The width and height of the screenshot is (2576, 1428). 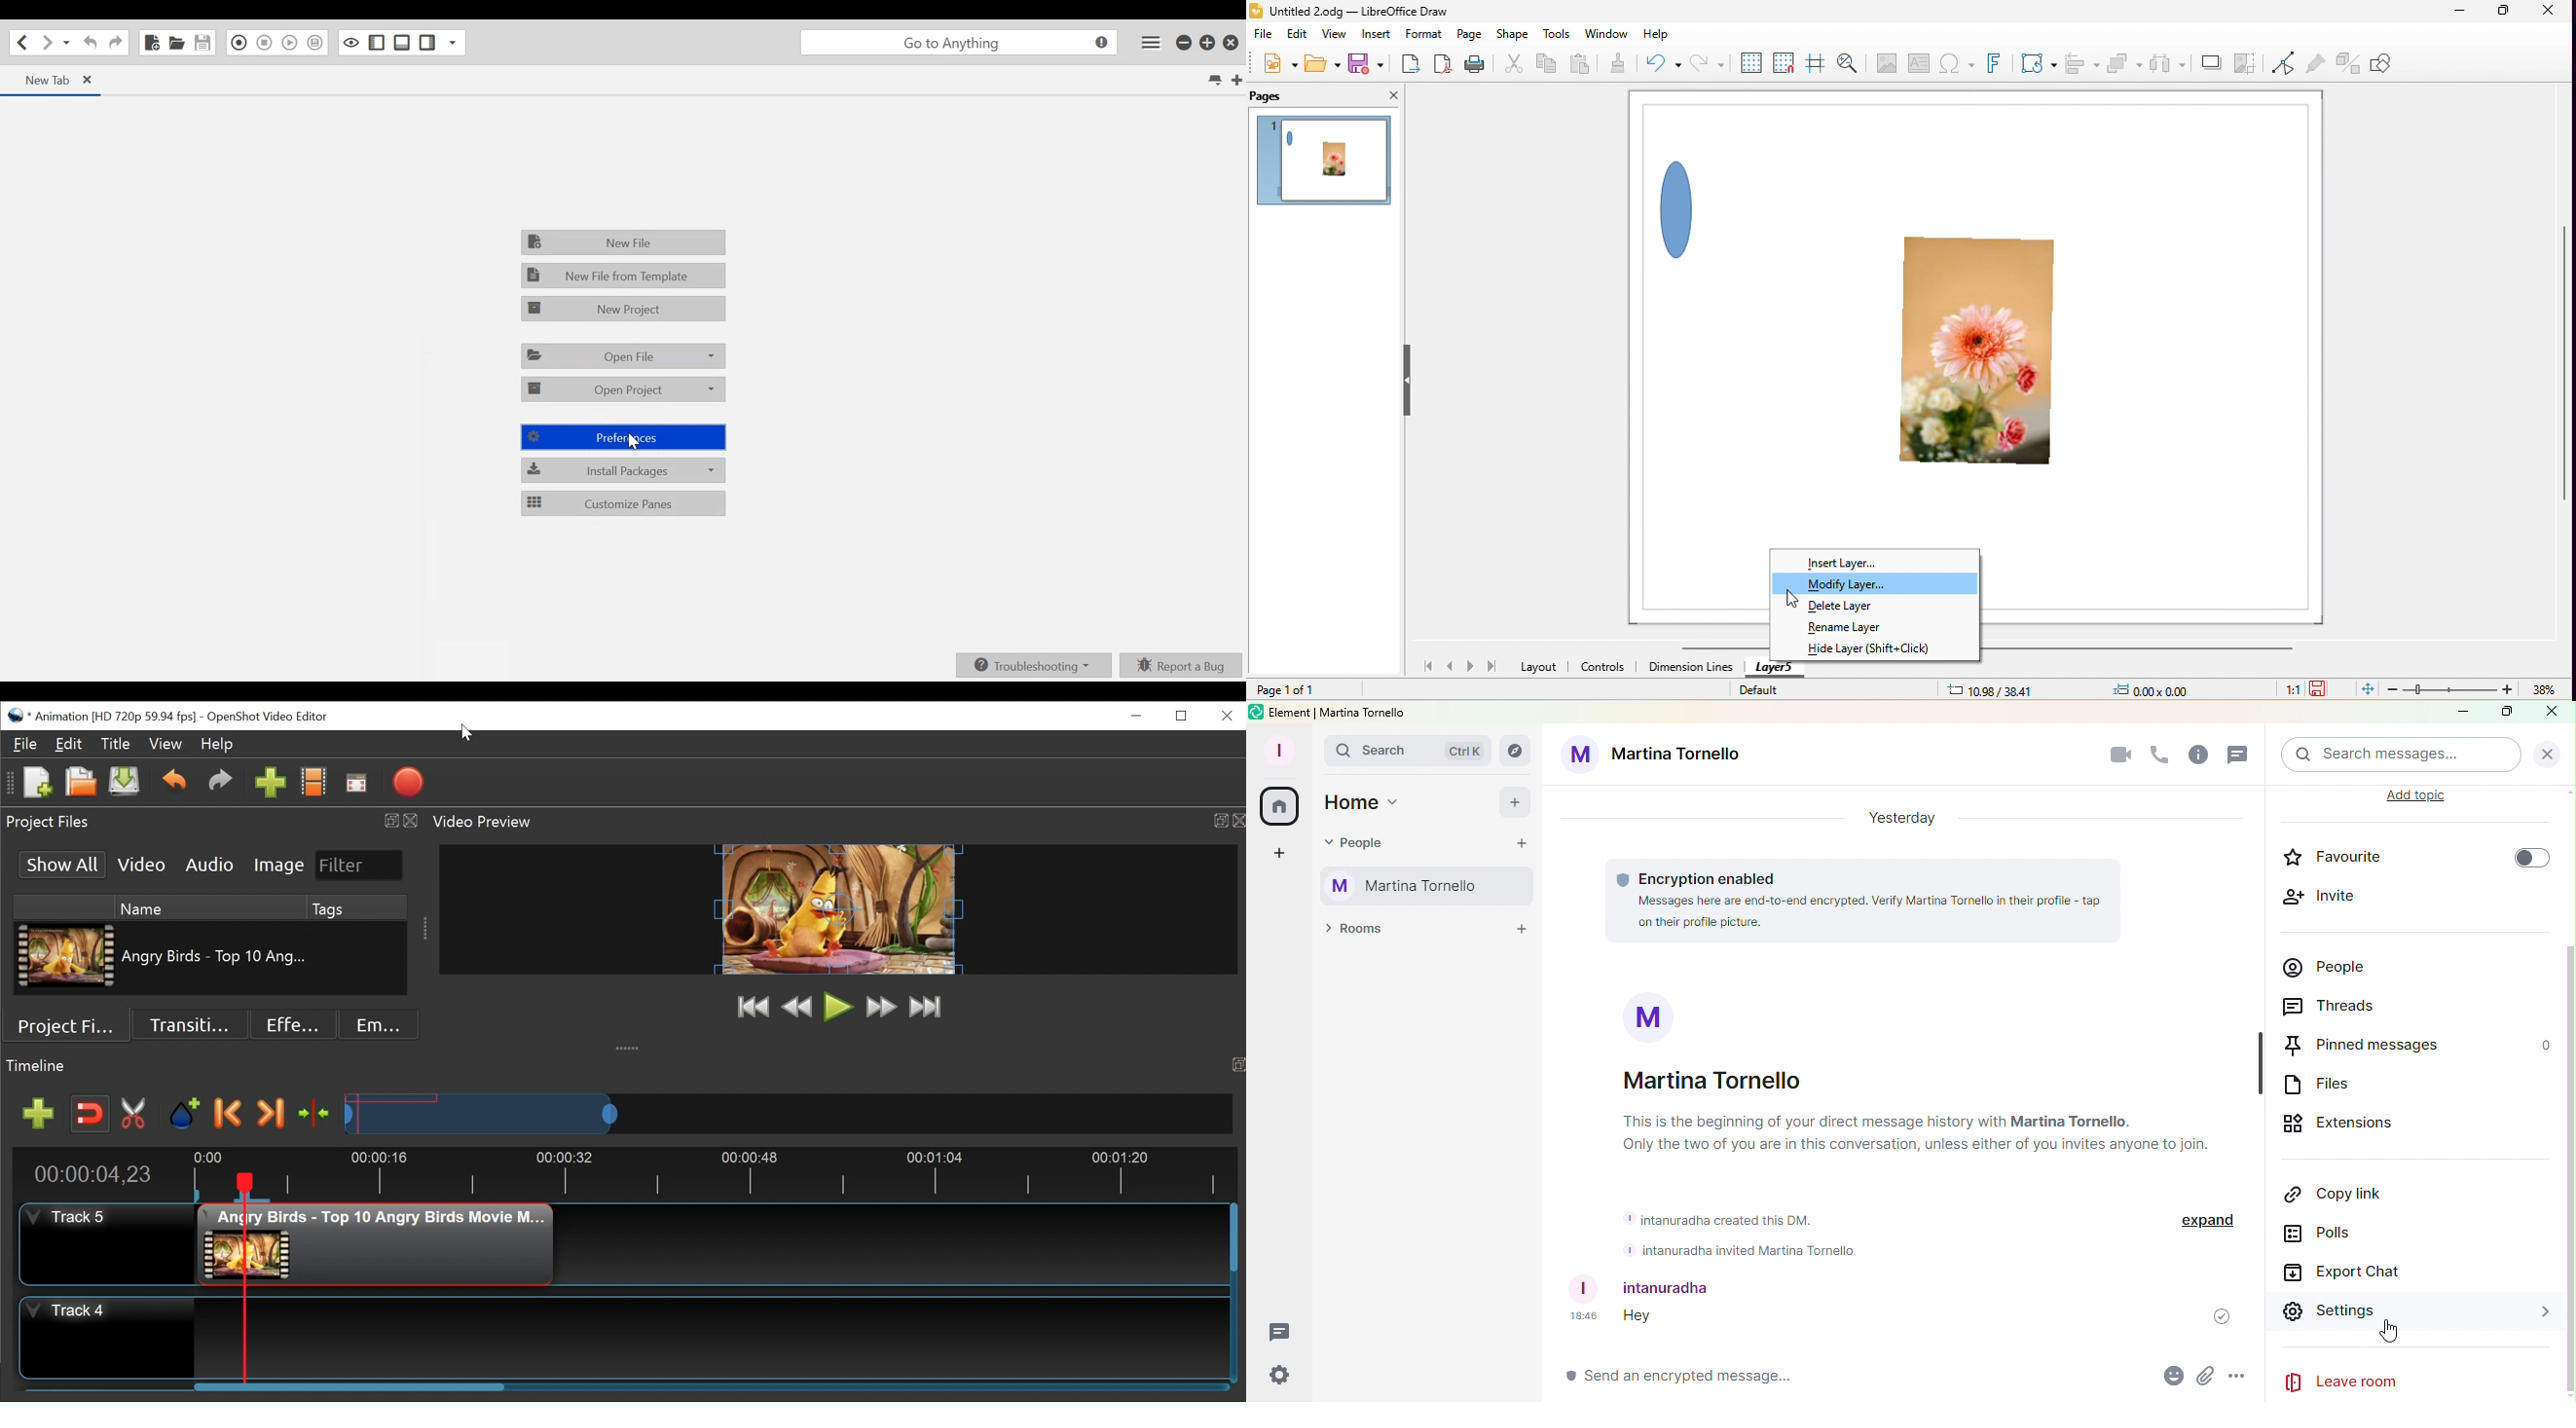 What do you see at coordinates (1515, 65) in the screenshot?
I see `cut` at bounding box center [1515, 65].